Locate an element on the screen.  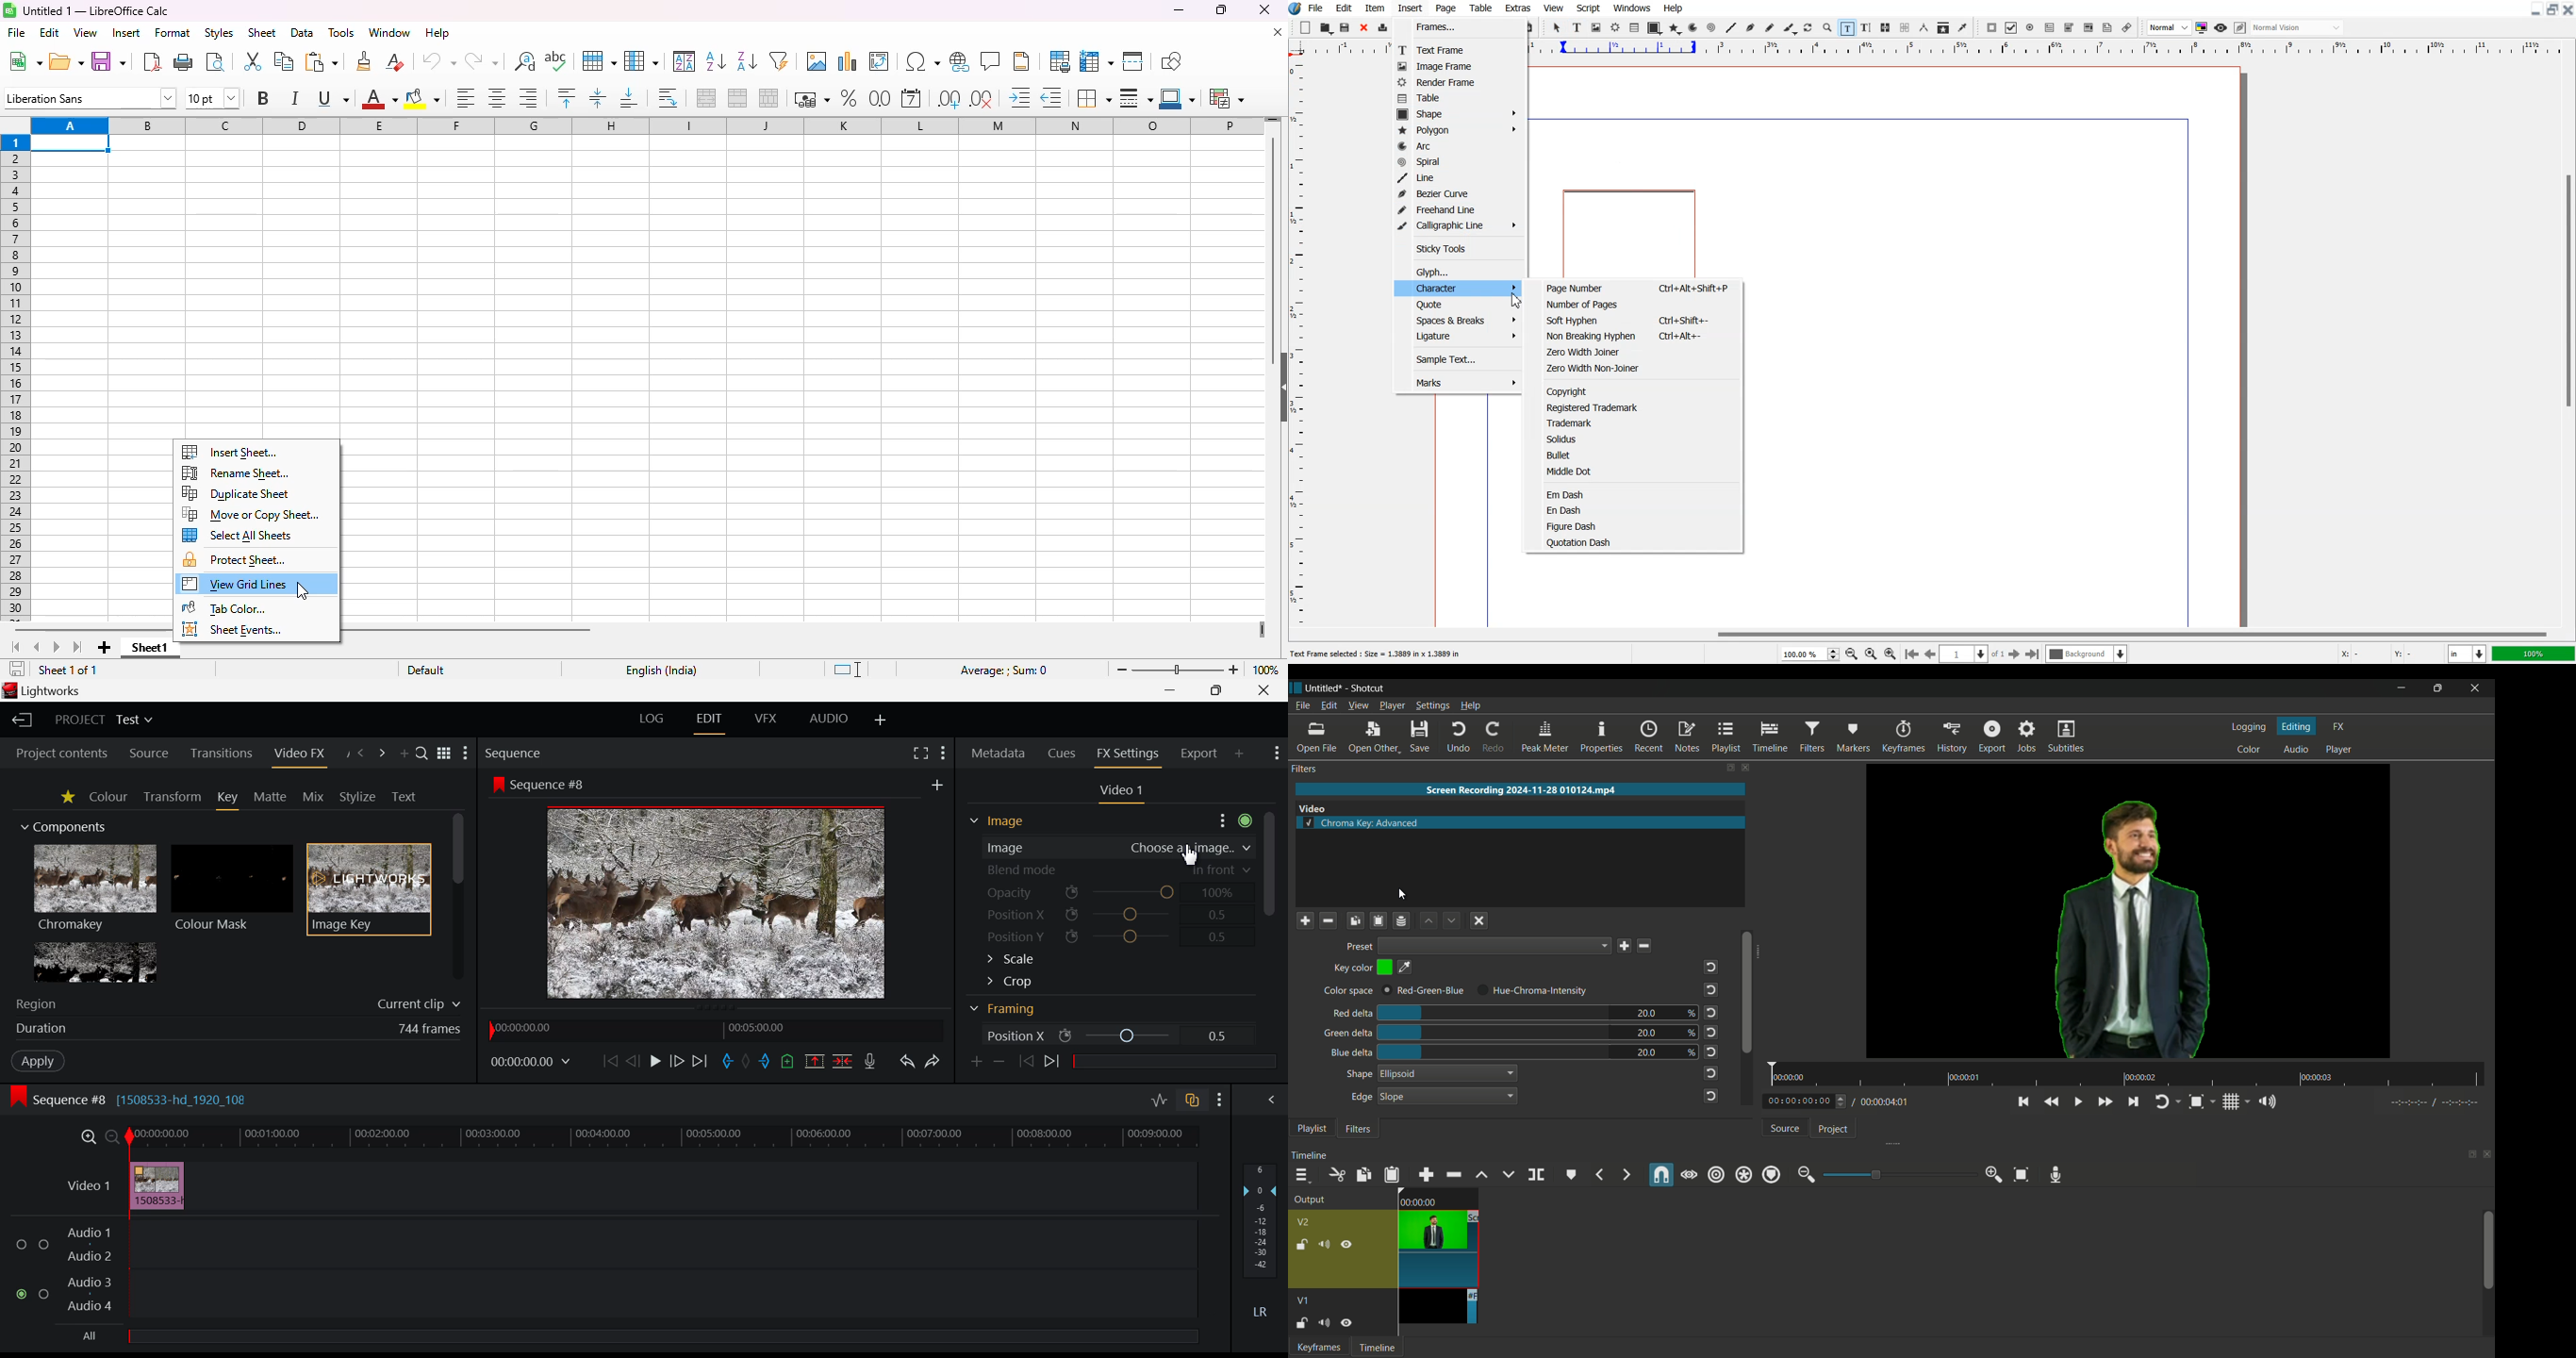
X, Y Co-ordinate is located at coordinates (2387, 655).